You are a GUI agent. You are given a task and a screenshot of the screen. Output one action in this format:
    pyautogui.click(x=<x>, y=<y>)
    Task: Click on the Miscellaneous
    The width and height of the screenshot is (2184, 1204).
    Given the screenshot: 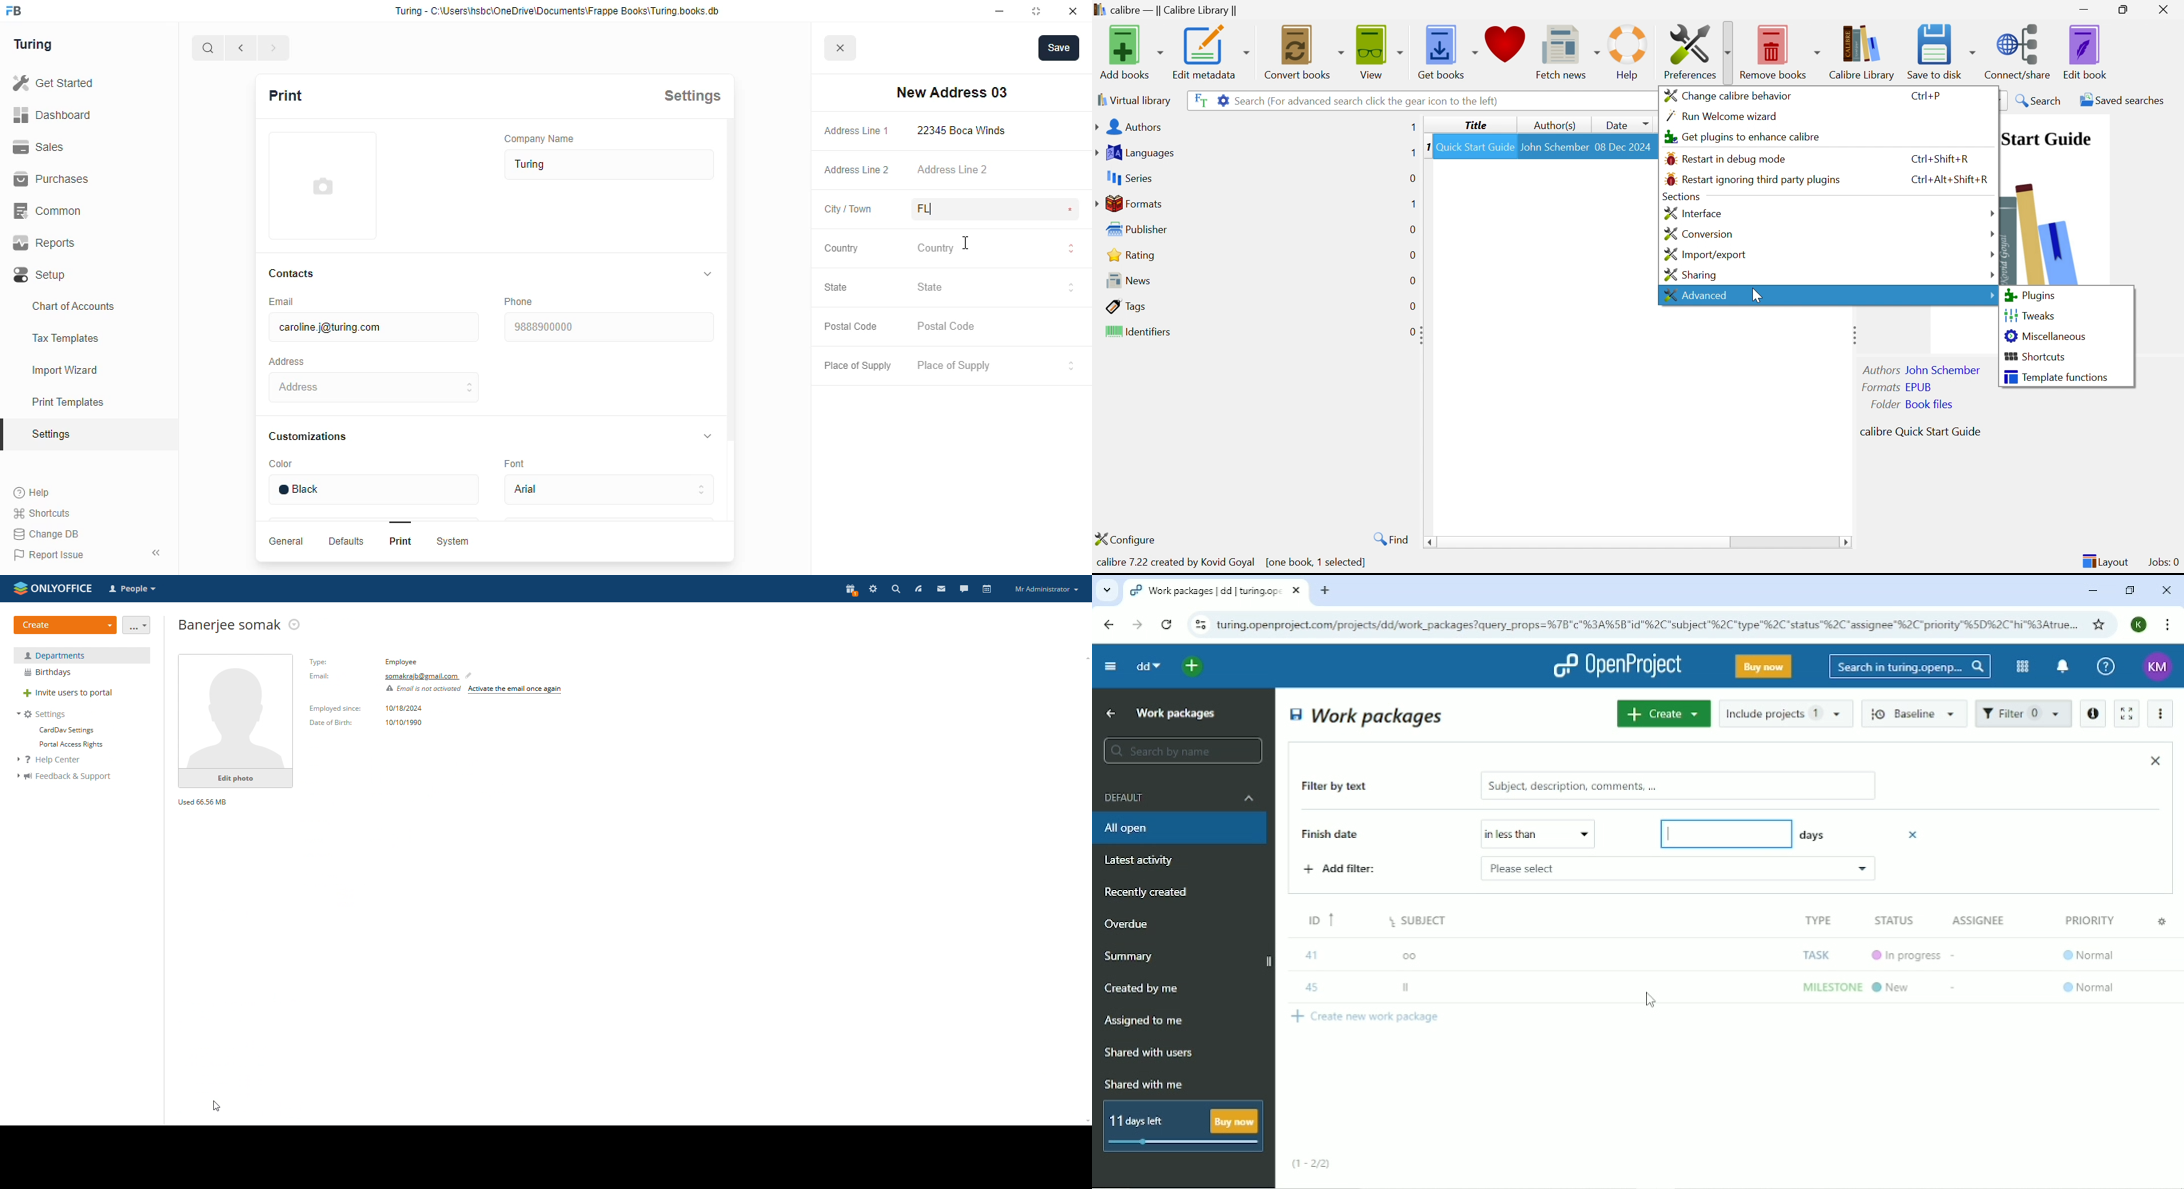 What is the action you would take?
    pyautogui.click(x=2046, y=336)
    